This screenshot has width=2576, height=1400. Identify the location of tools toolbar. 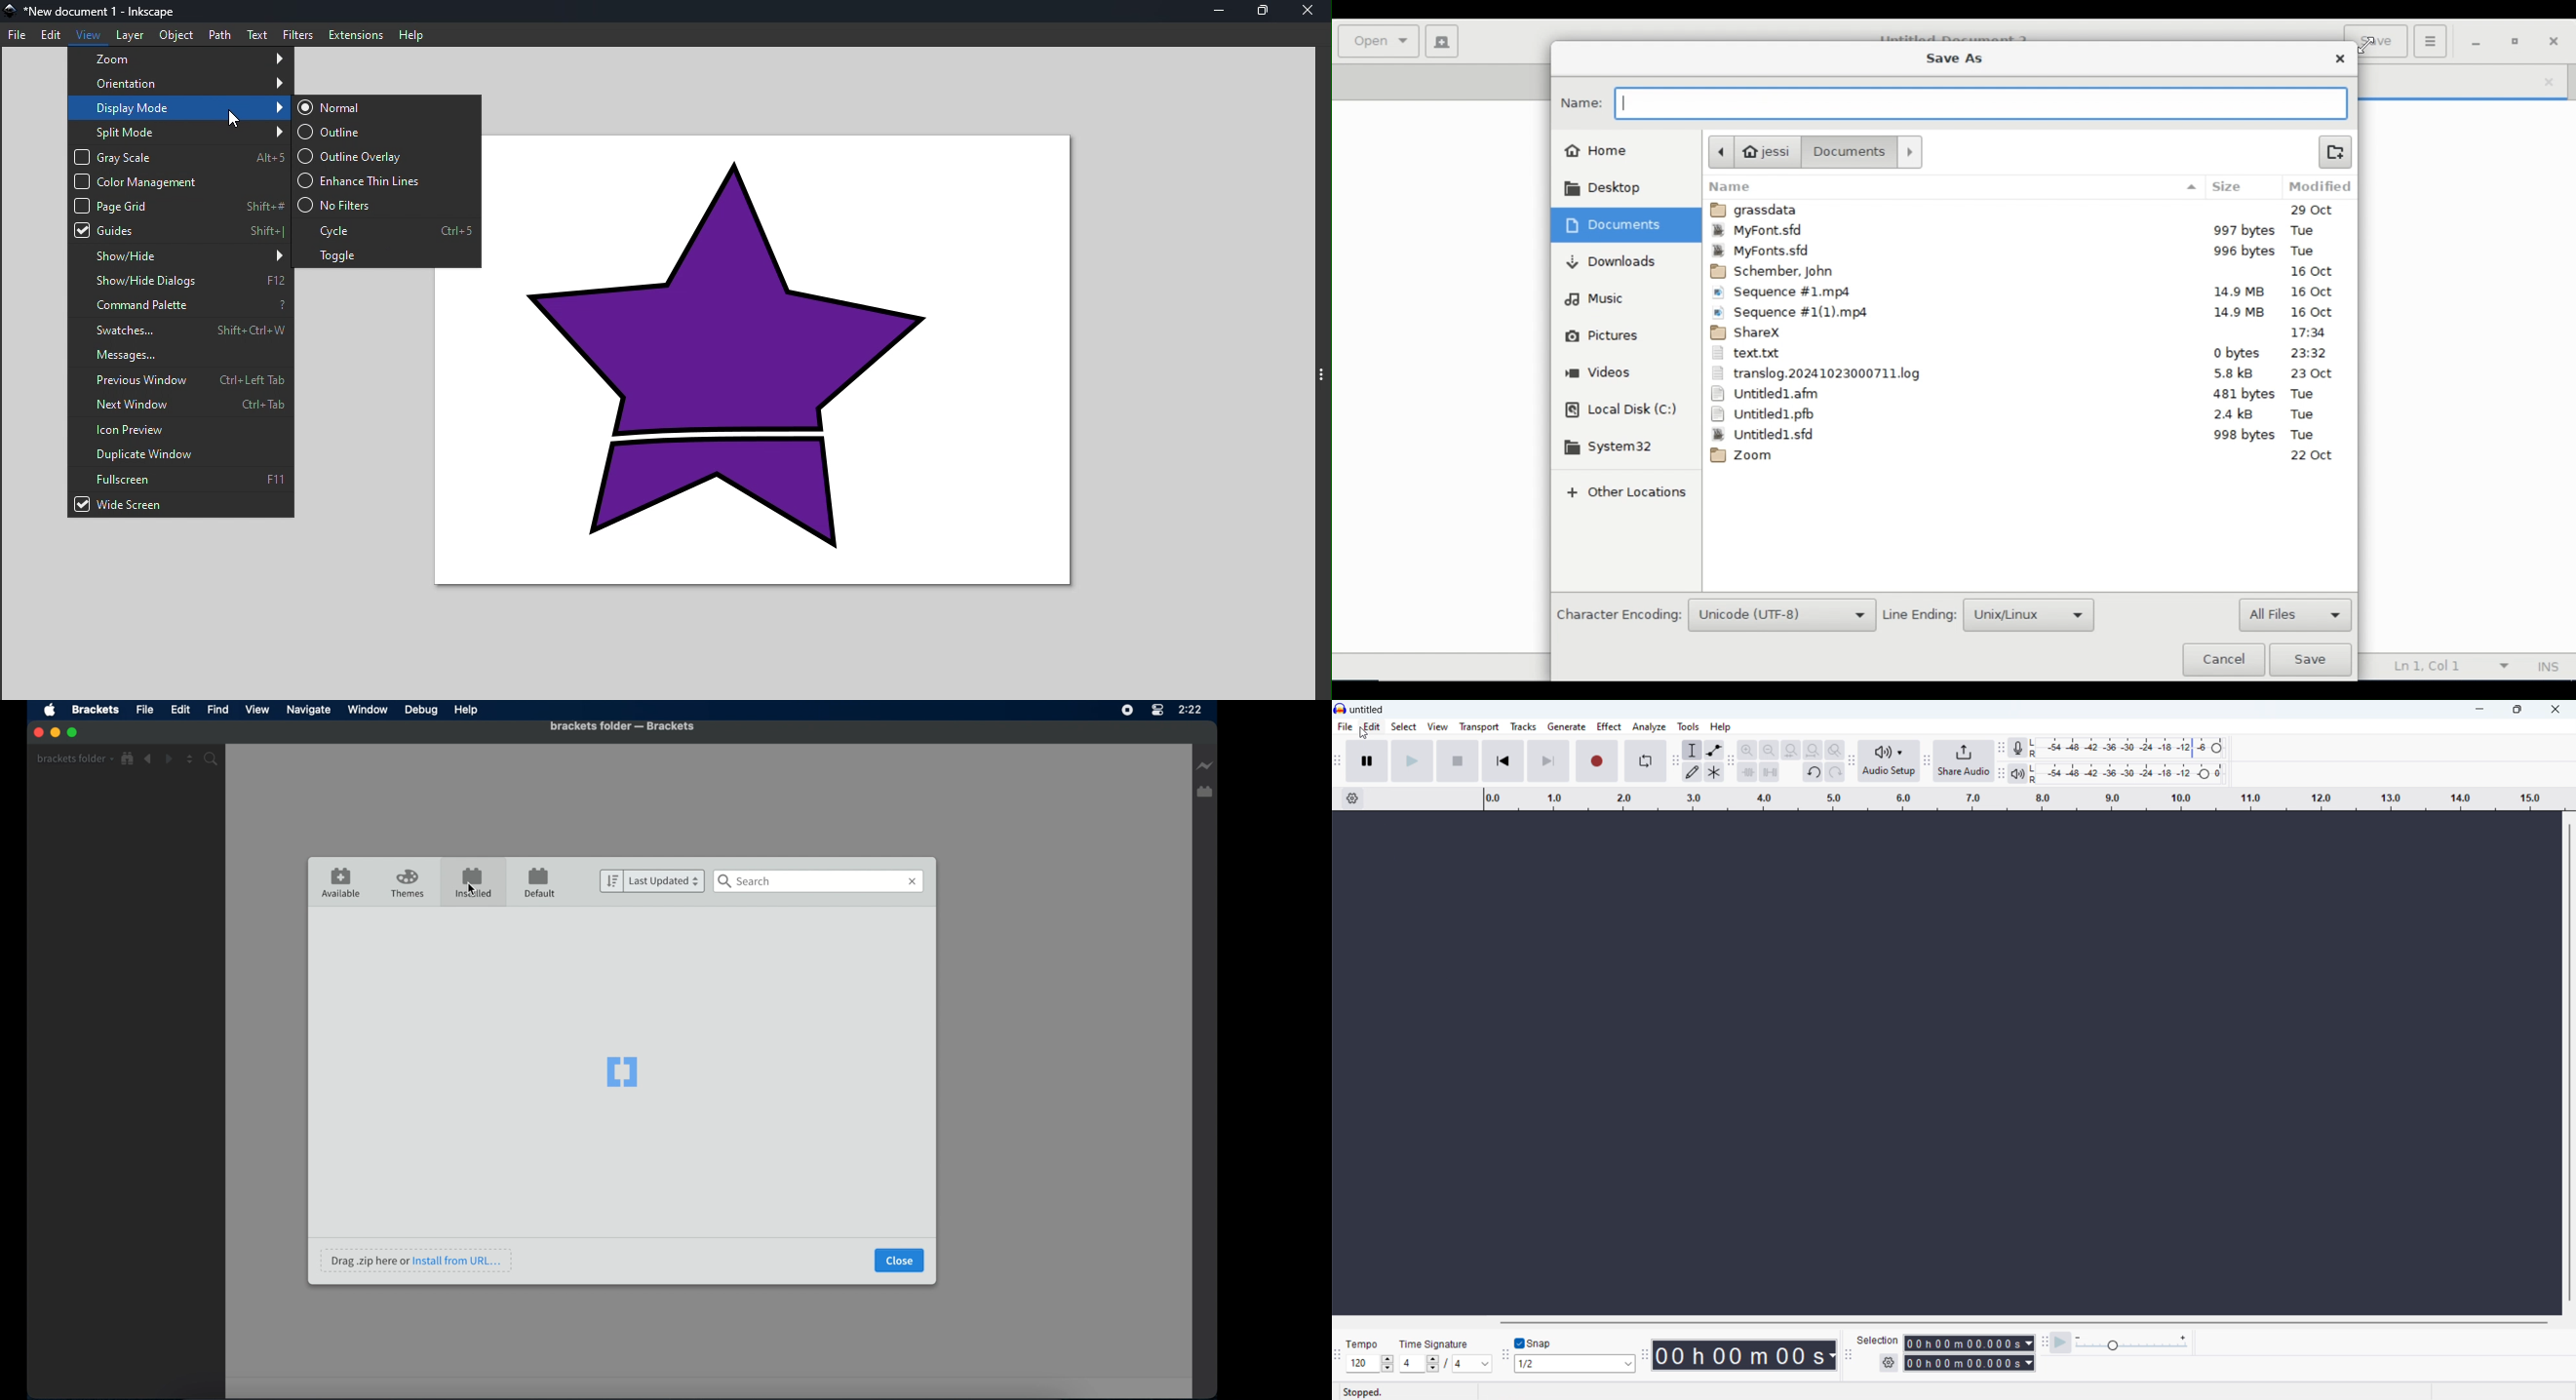
(1674, 762).